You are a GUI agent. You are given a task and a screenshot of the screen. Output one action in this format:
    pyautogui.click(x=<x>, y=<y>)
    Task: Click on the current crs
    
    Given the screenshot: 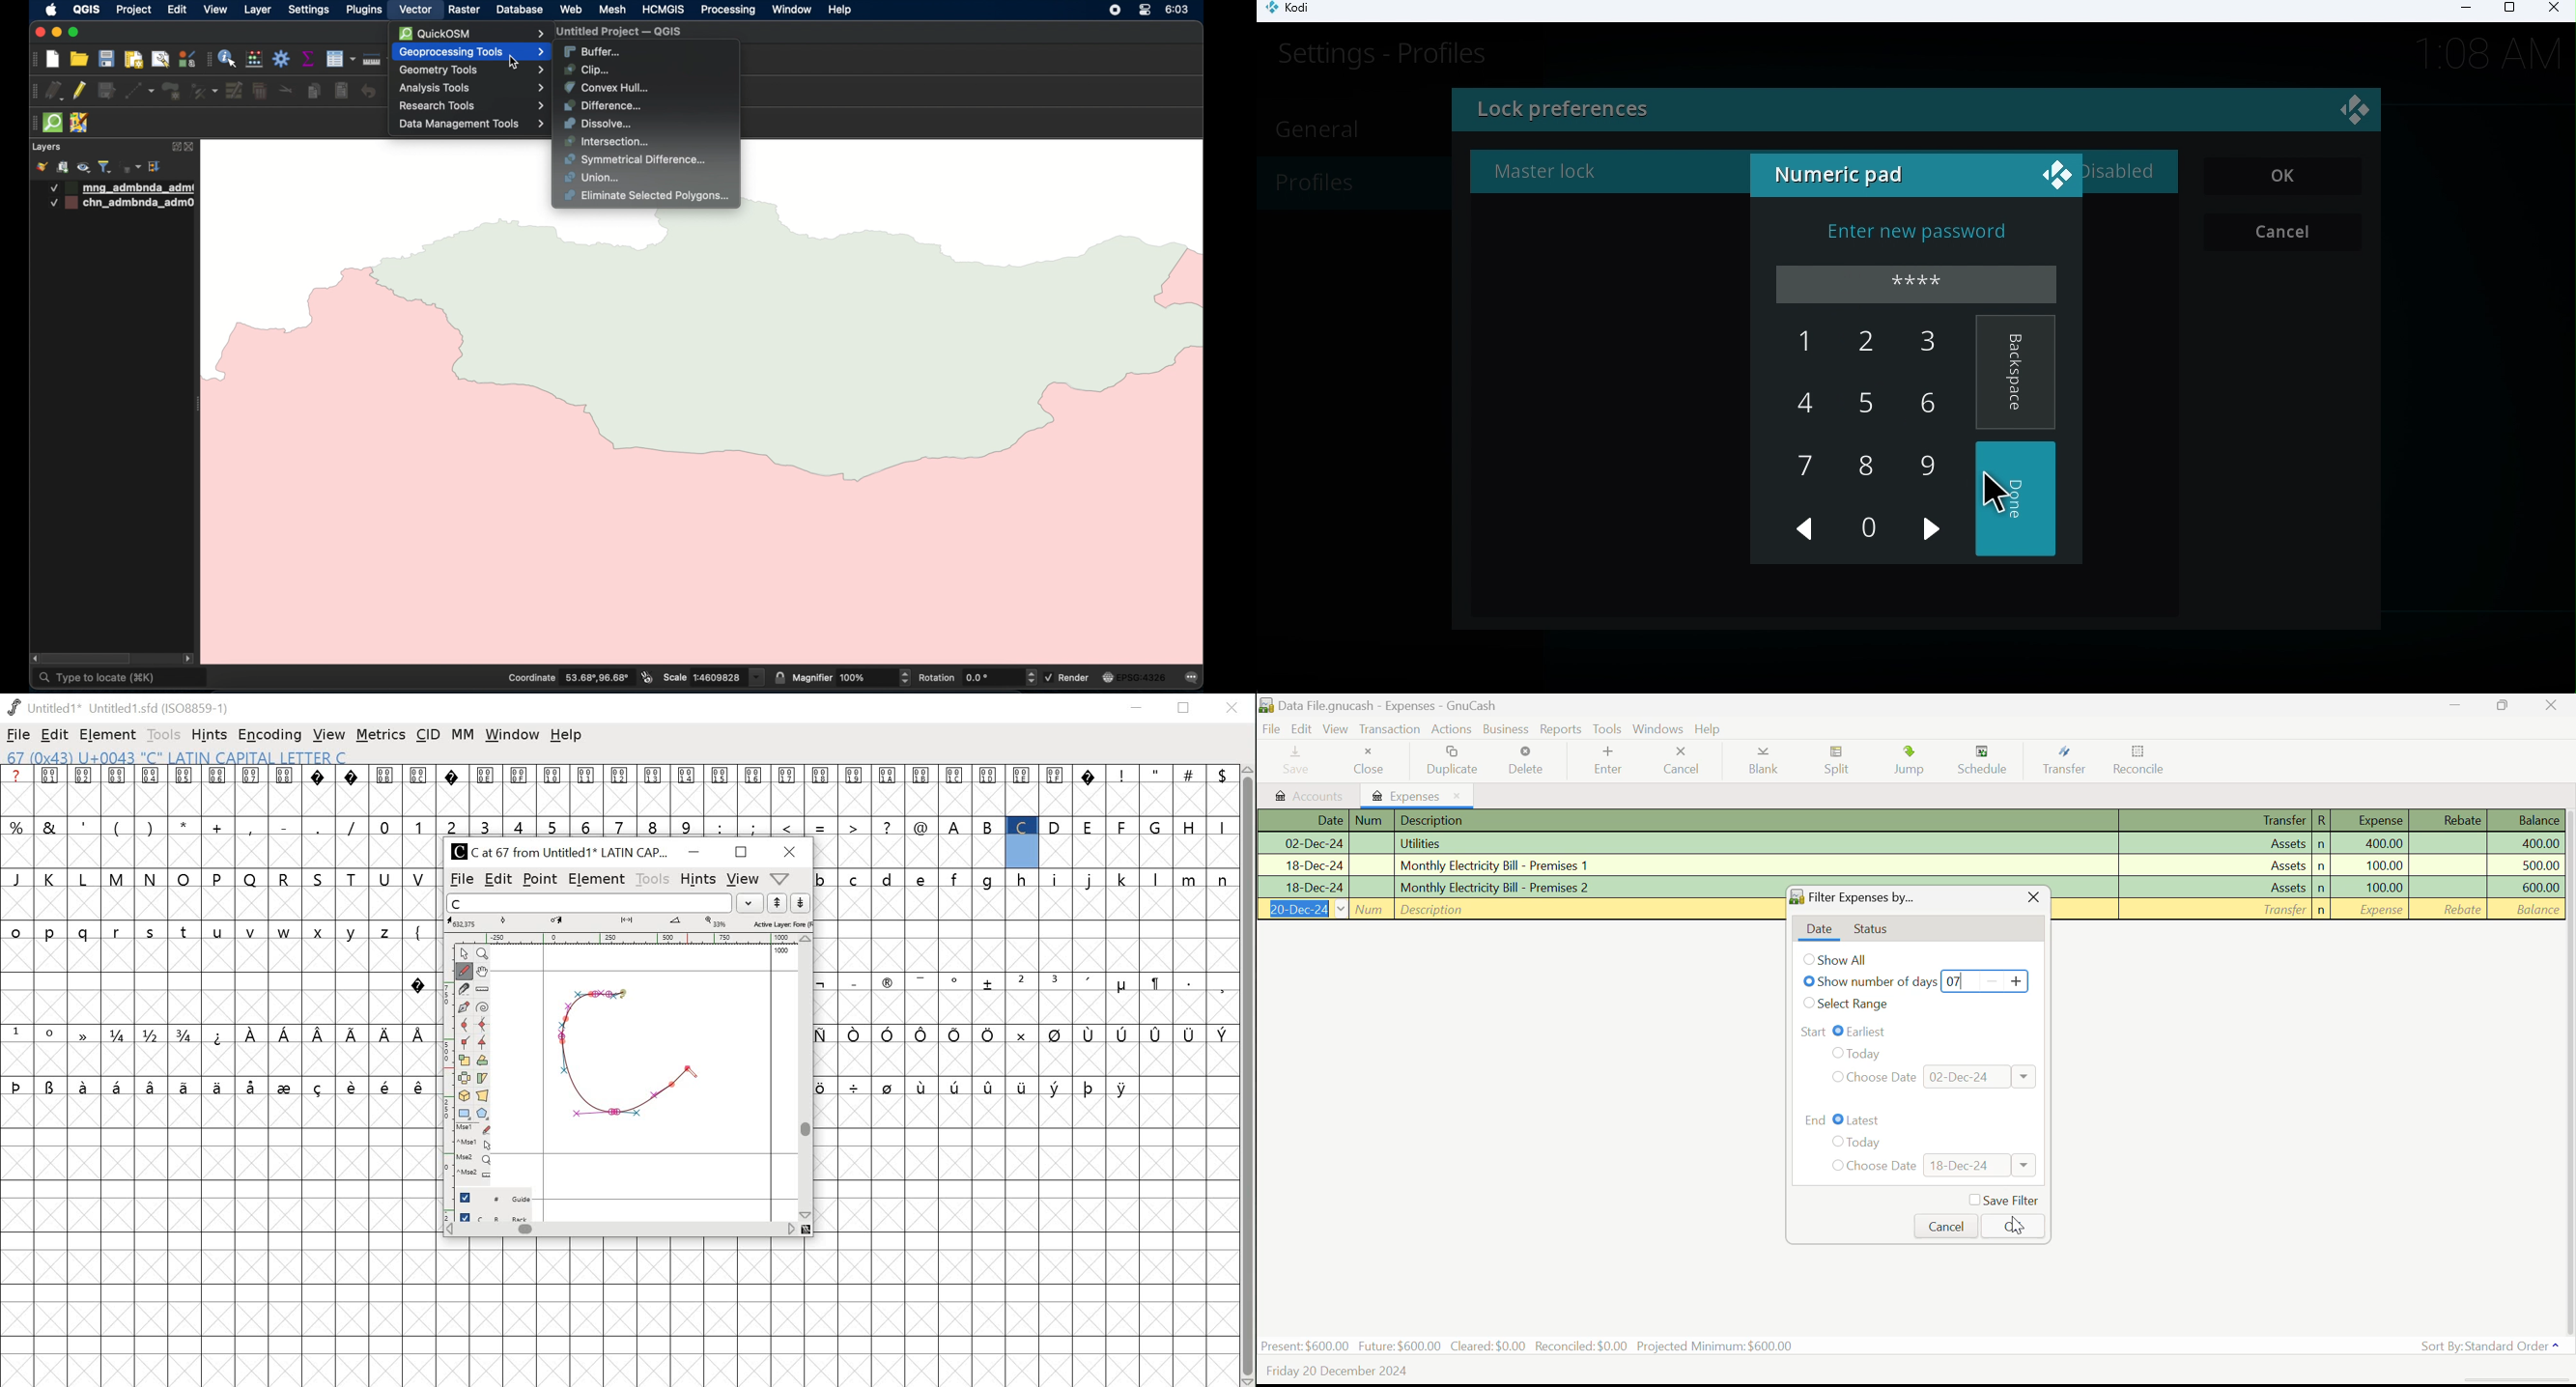 What is the action you would take?
    pyautogui.click(x=1135, y=677)
    